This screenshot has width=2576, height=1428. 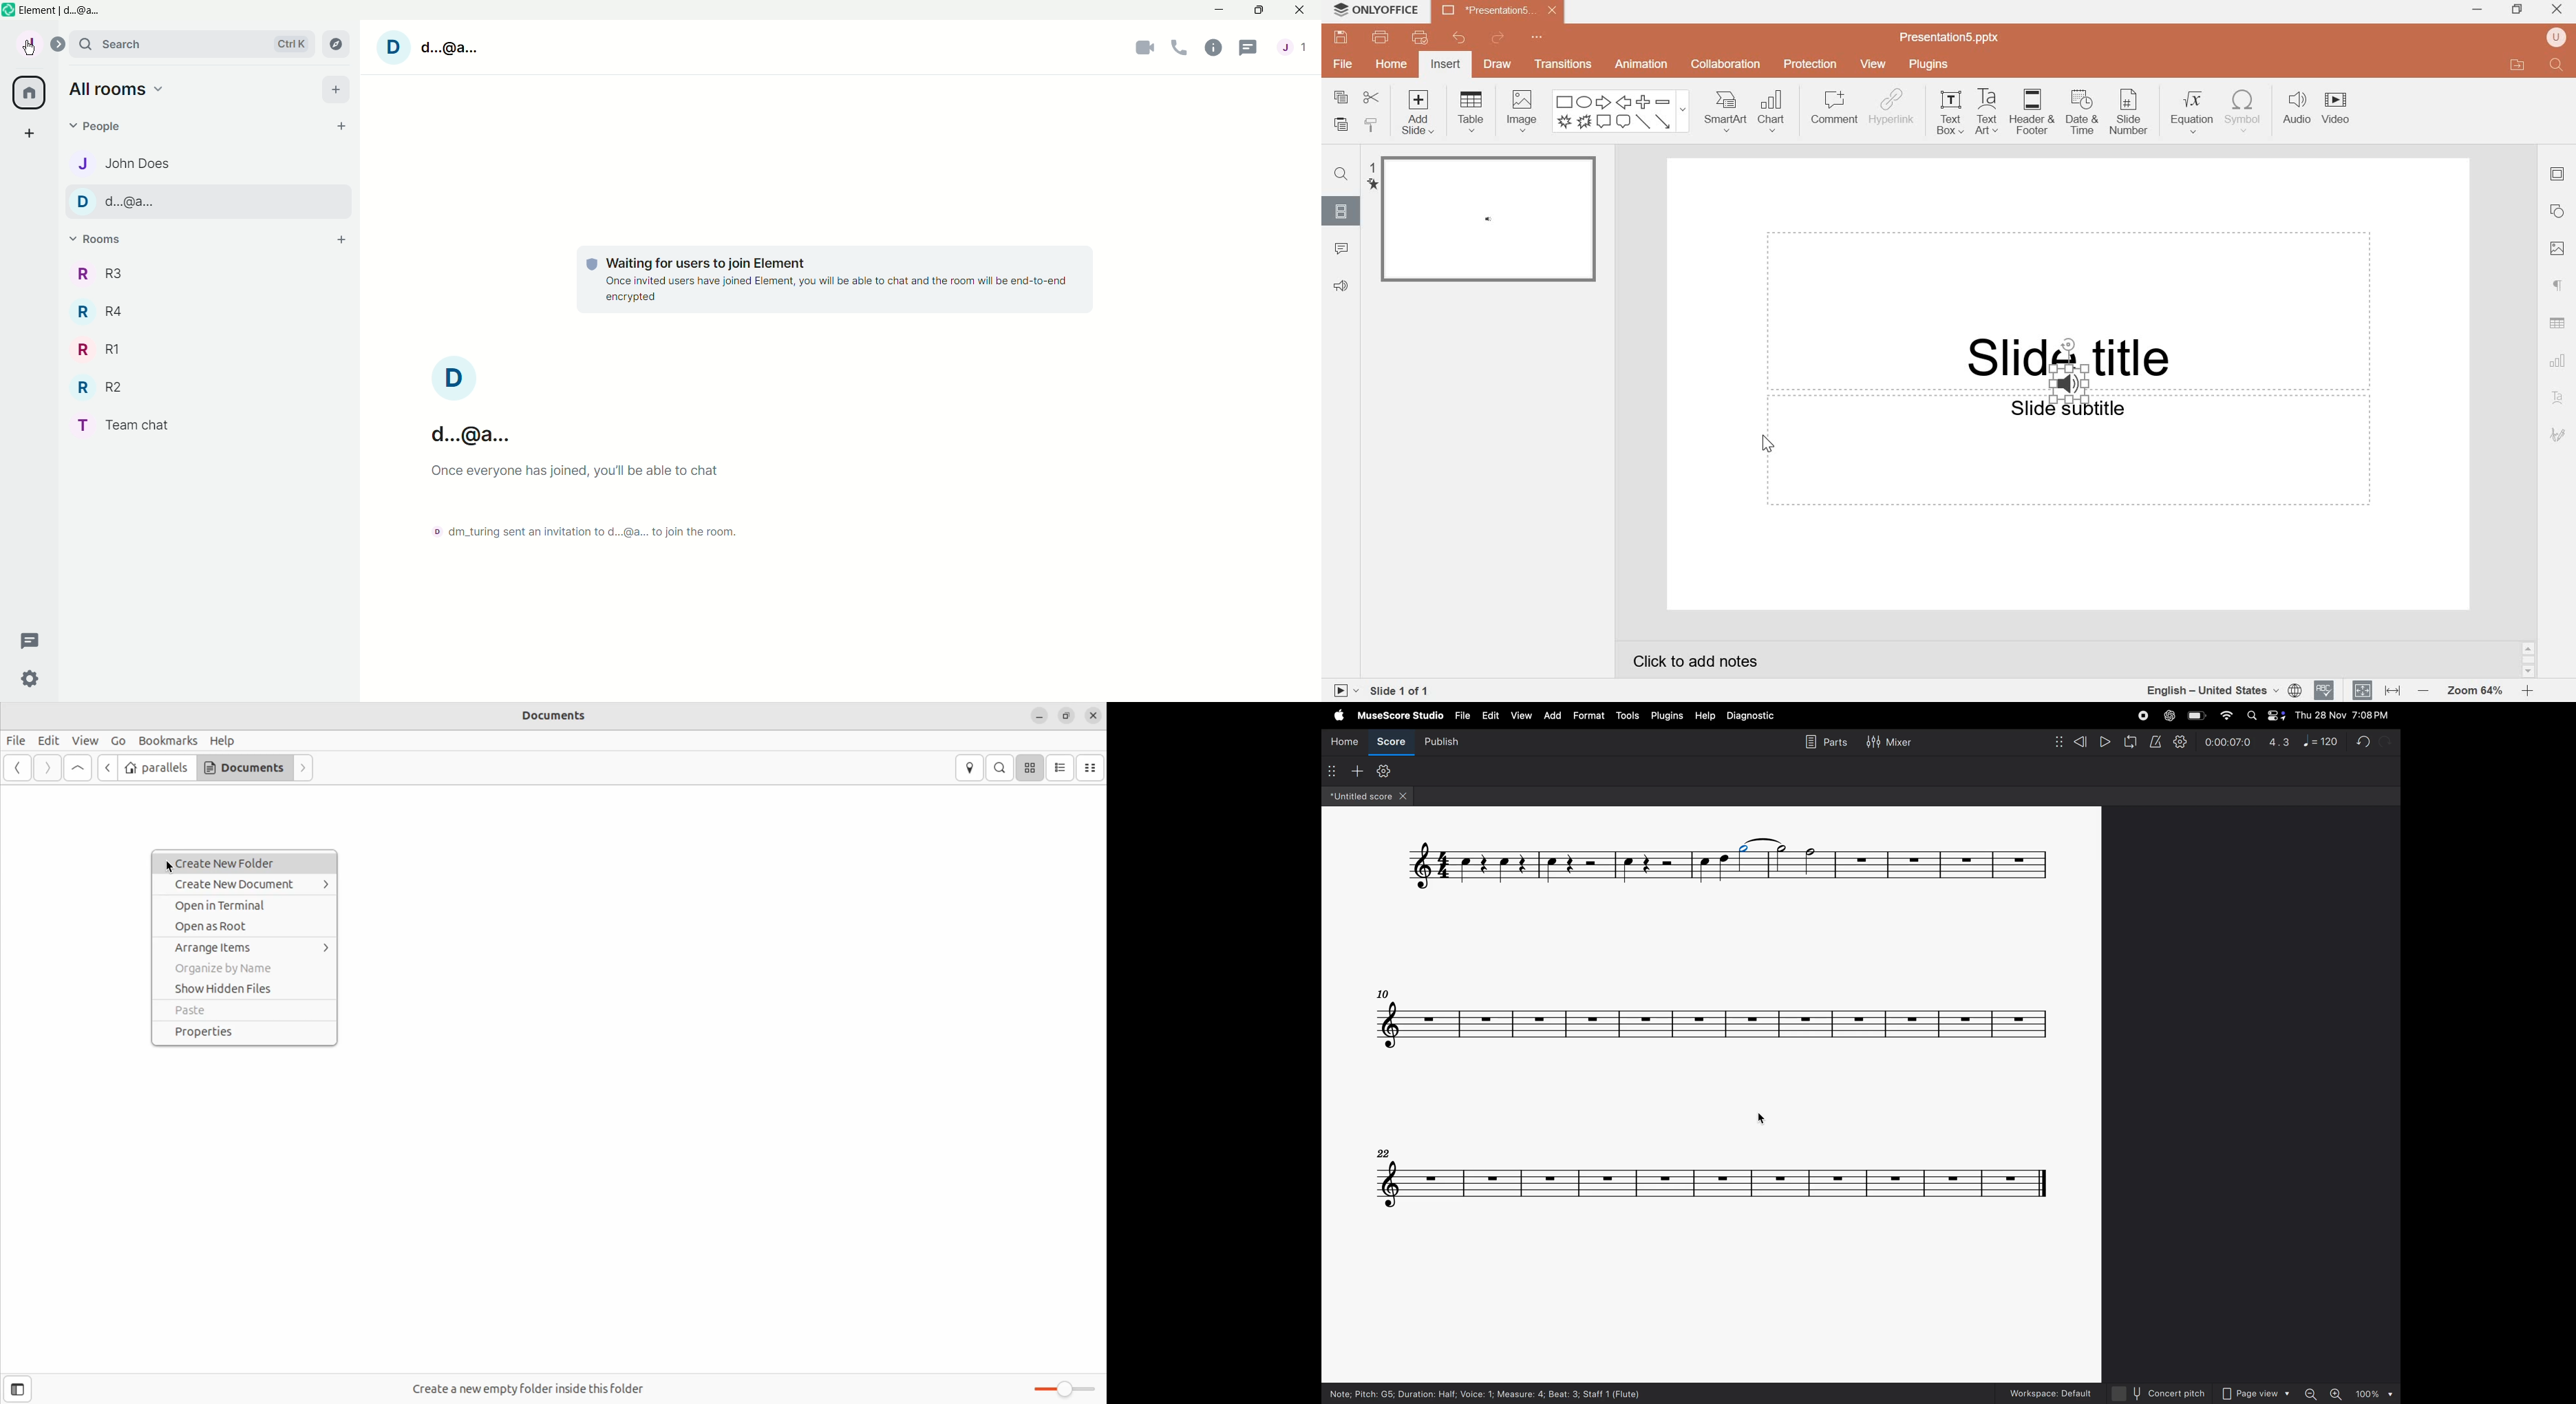 I want to click on view, so click(x=1521, y=714).